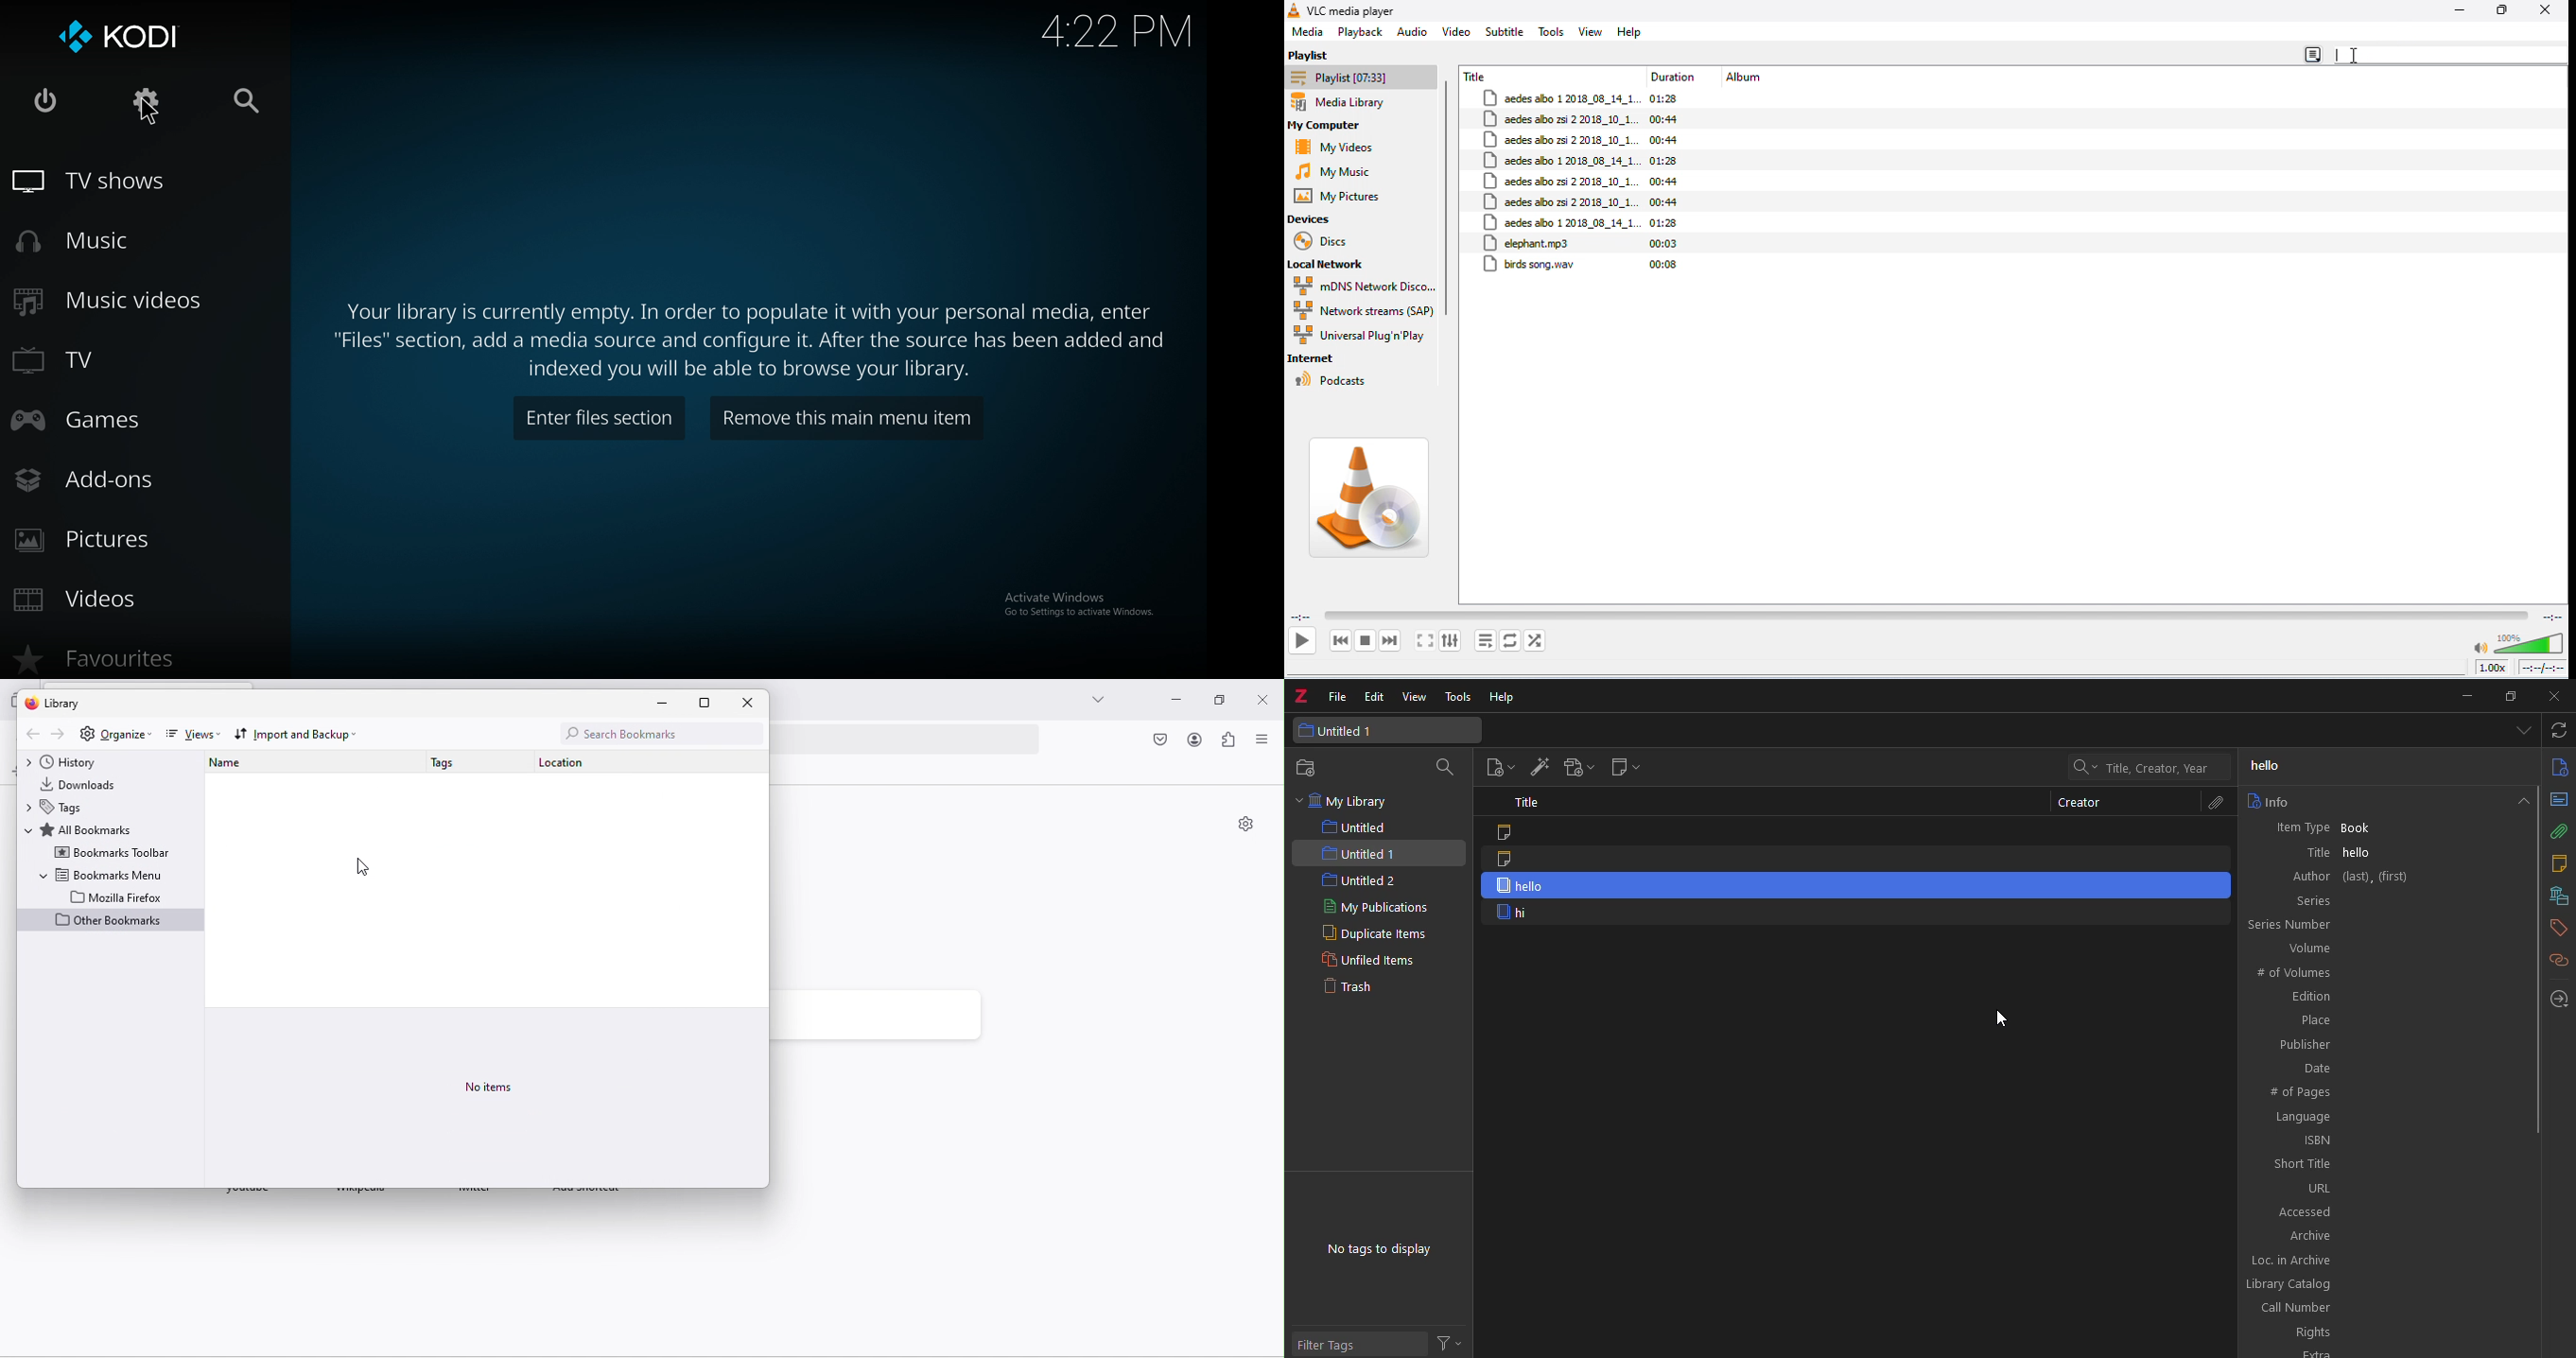  Describe the element at coordinates (1311, 768) in the screenshot. I see `new collection` at that location.